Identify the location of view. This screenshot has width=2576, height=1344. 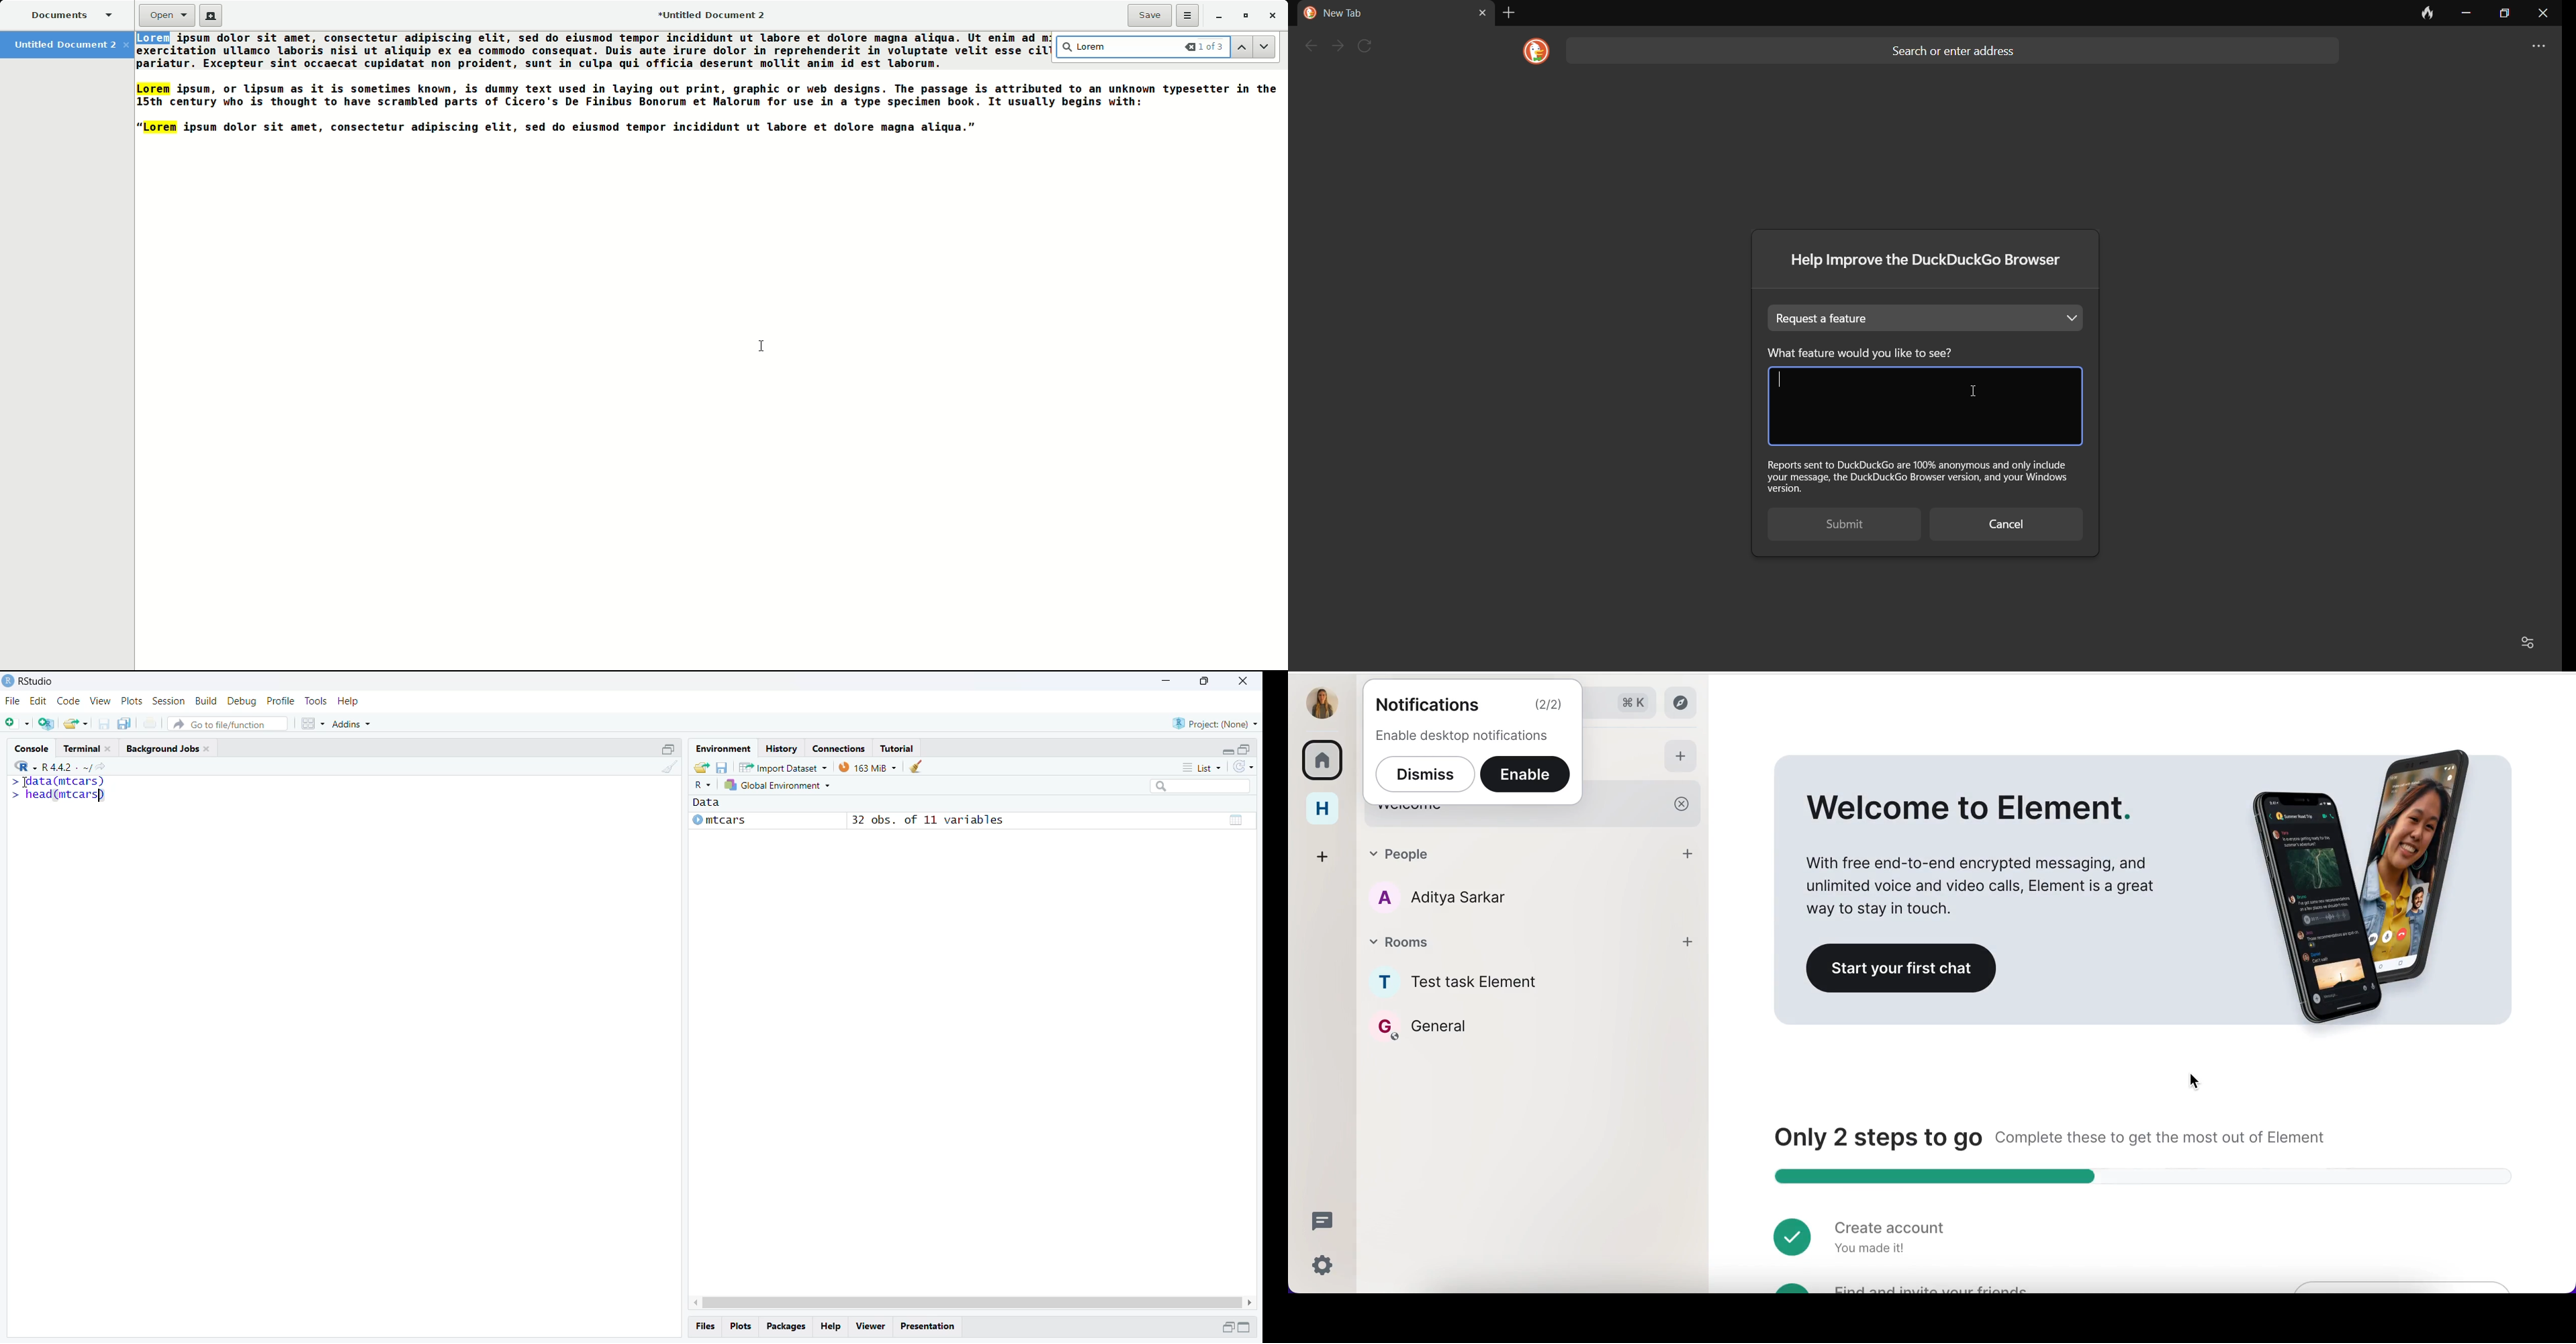
(101, 701).